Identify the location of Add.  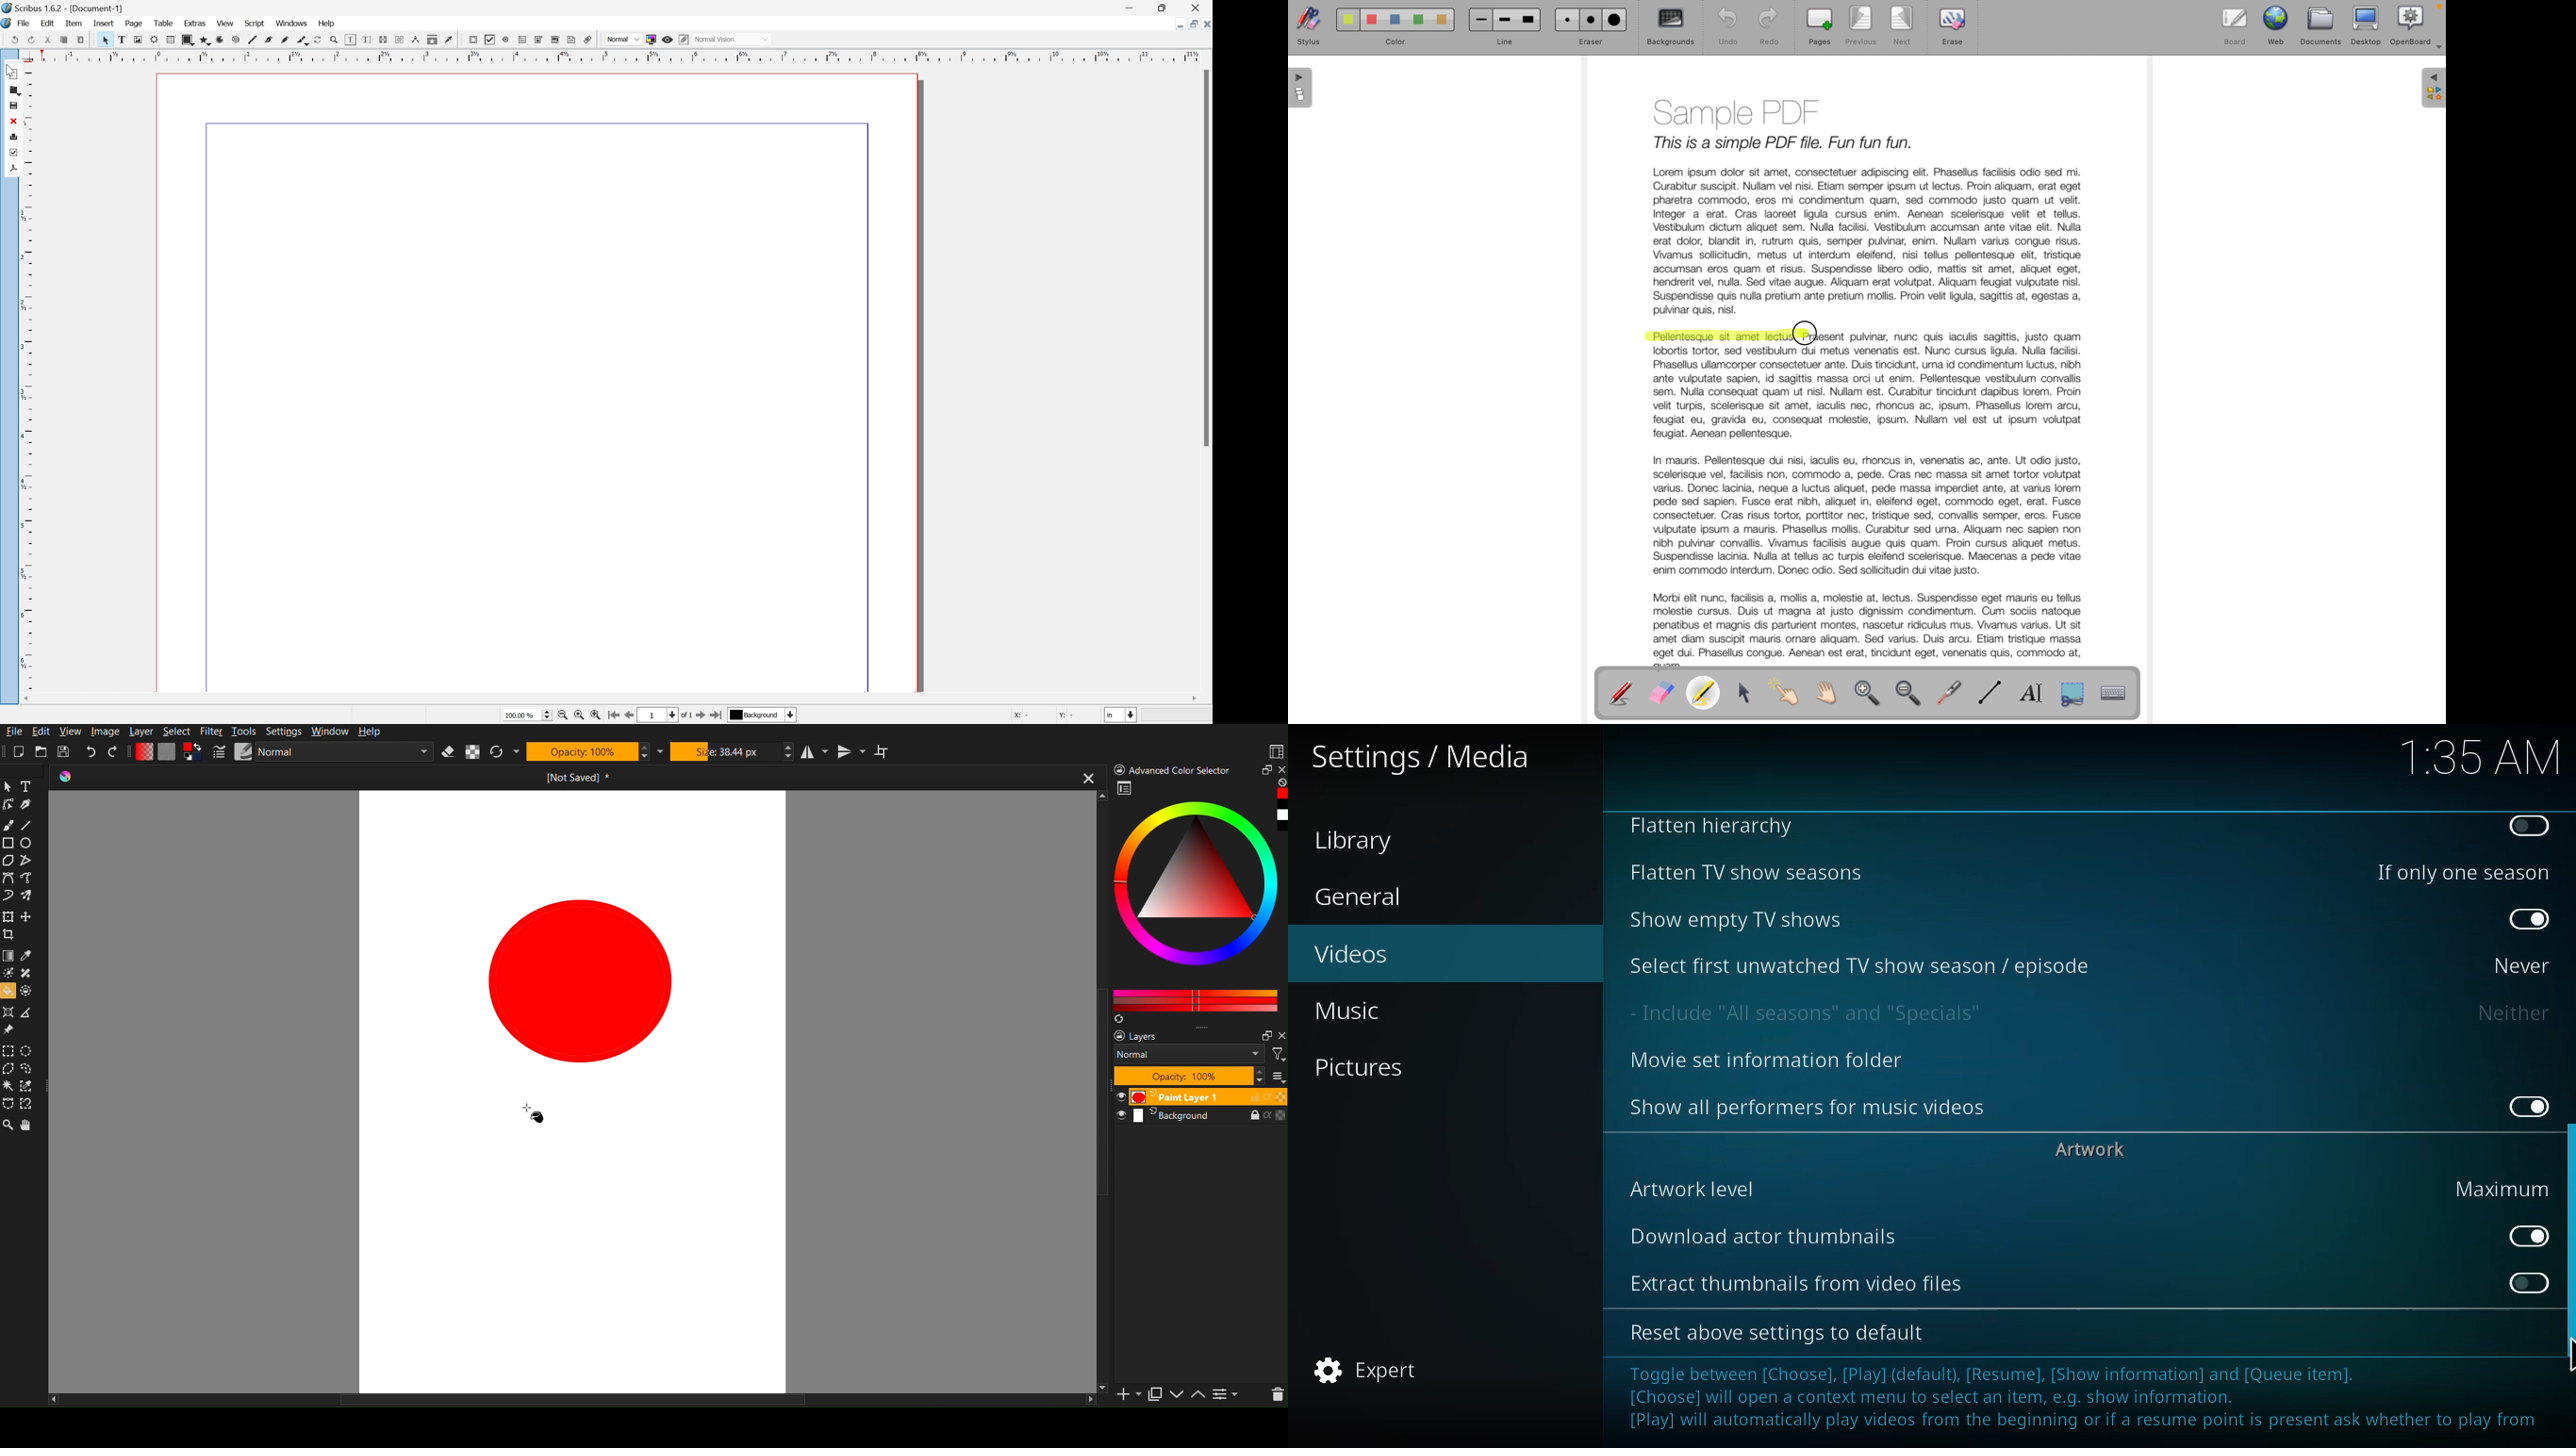
(1128, 1396).